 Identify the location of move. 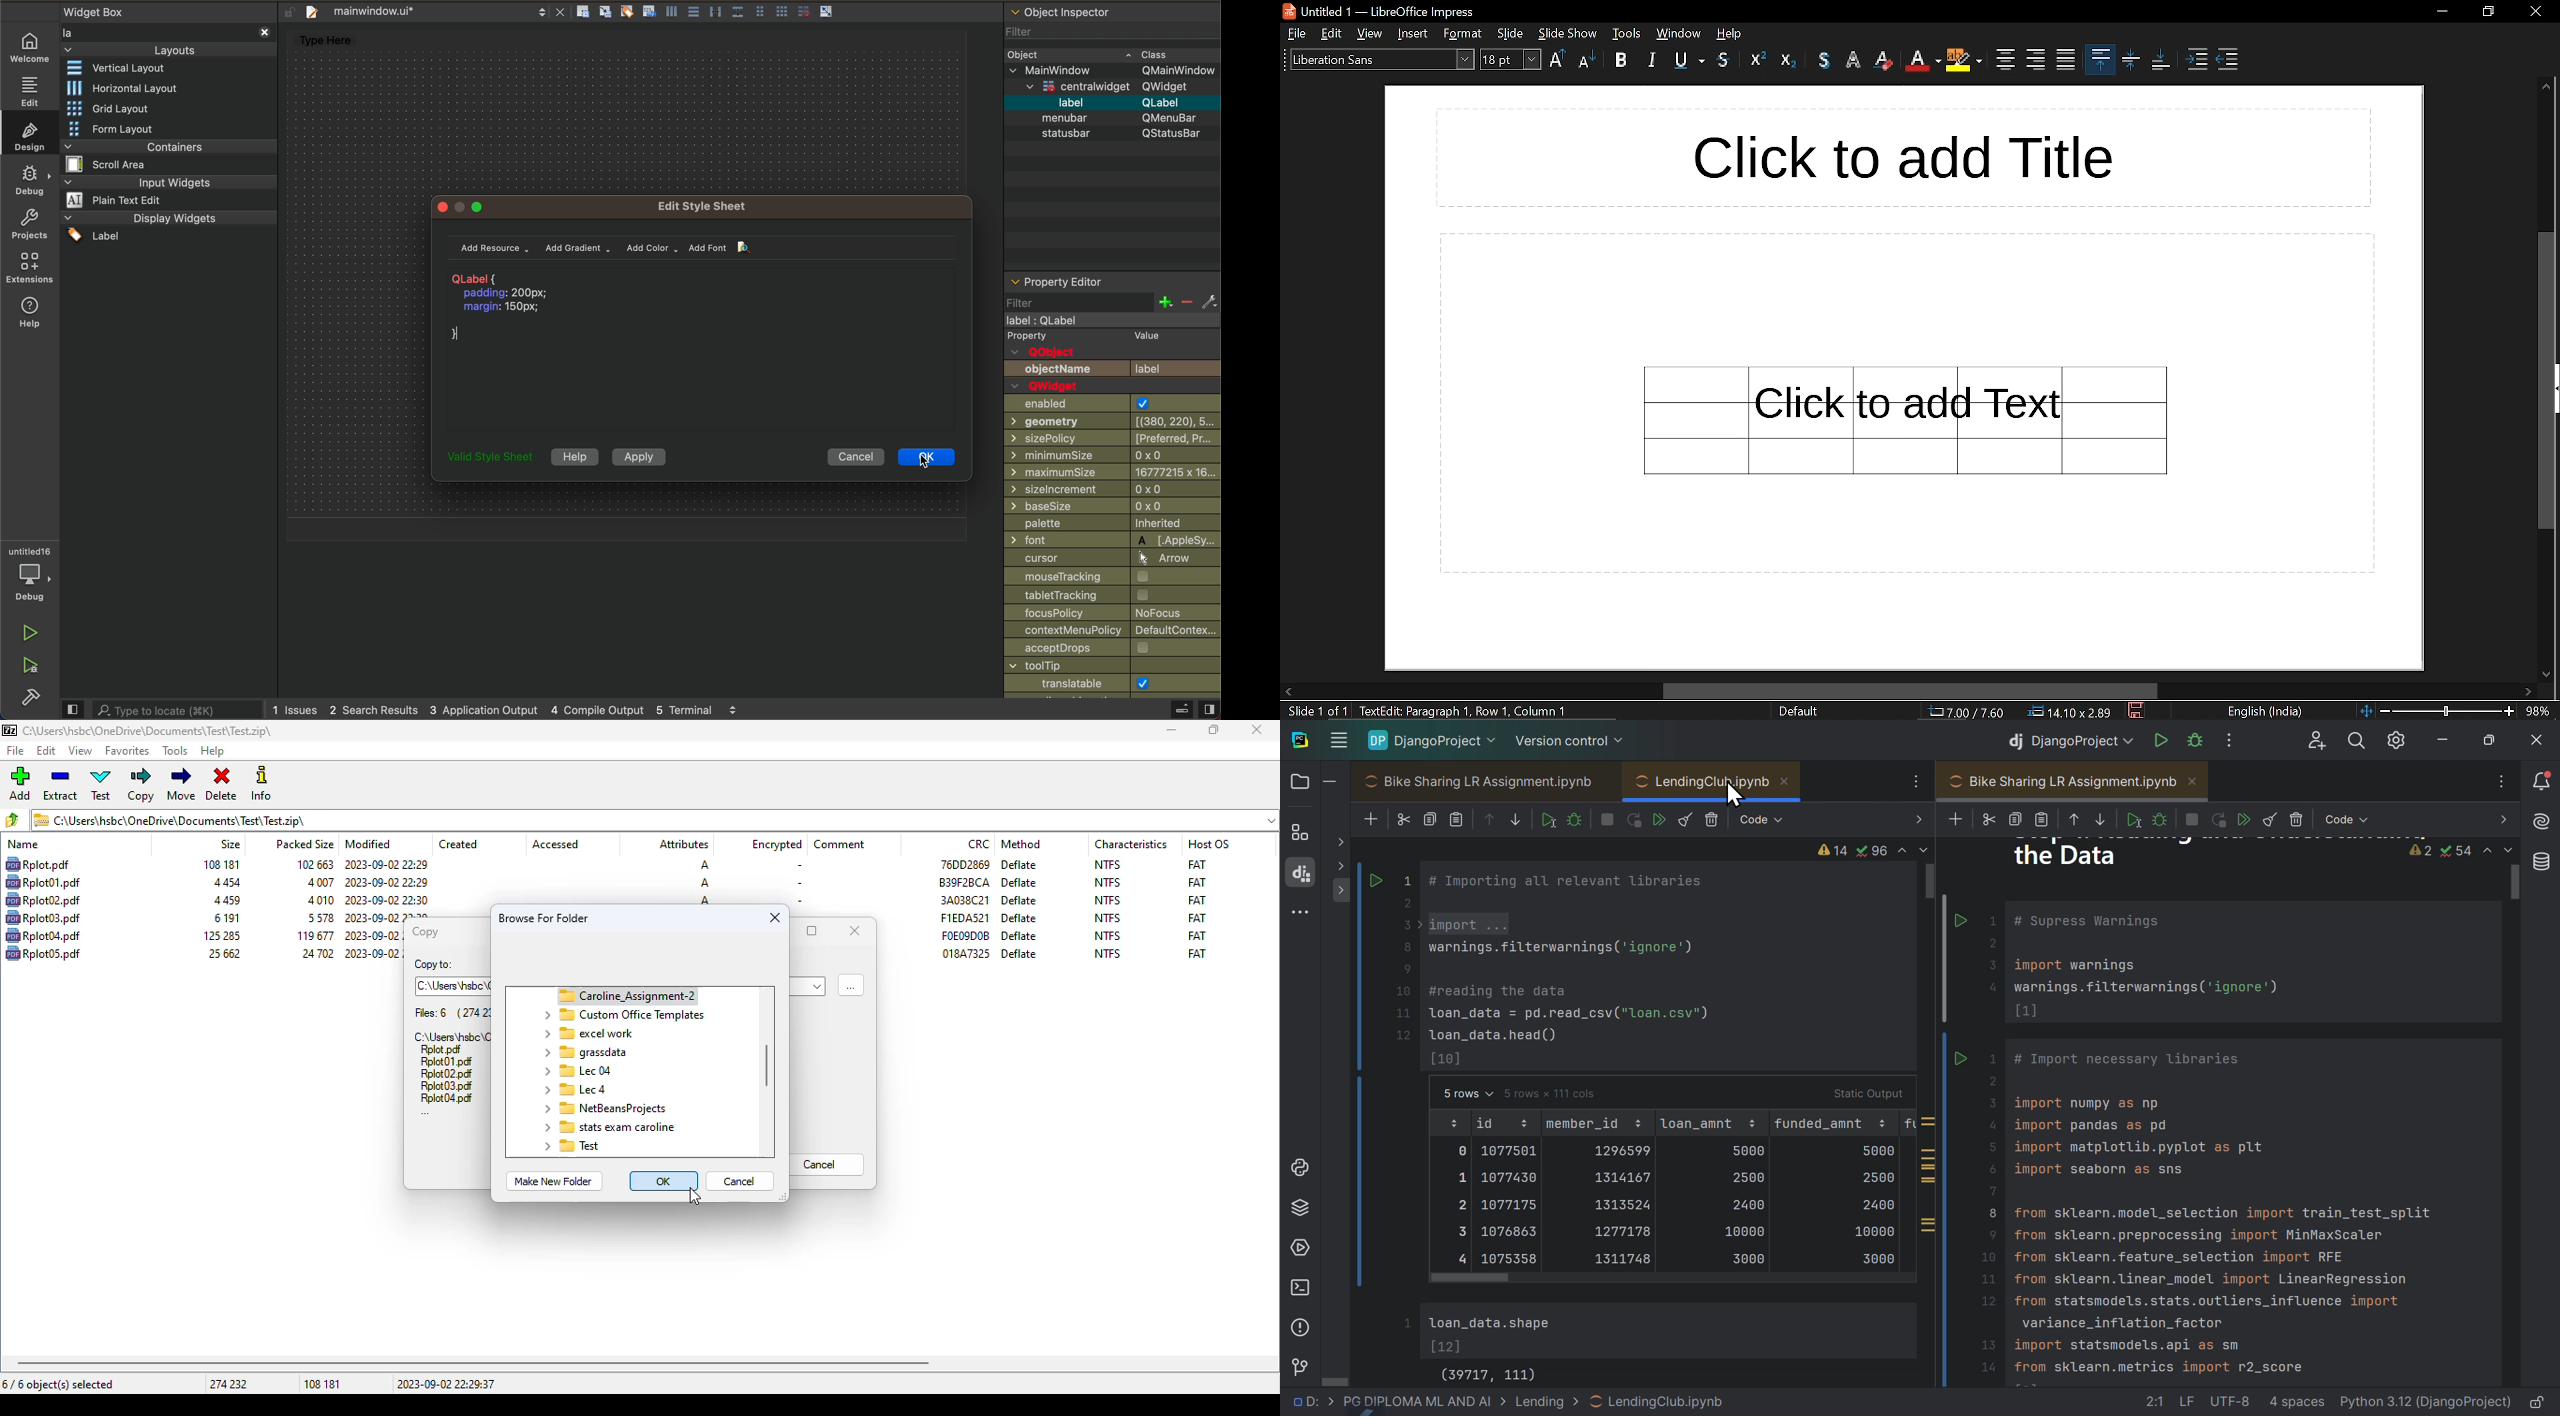
(181, 784).